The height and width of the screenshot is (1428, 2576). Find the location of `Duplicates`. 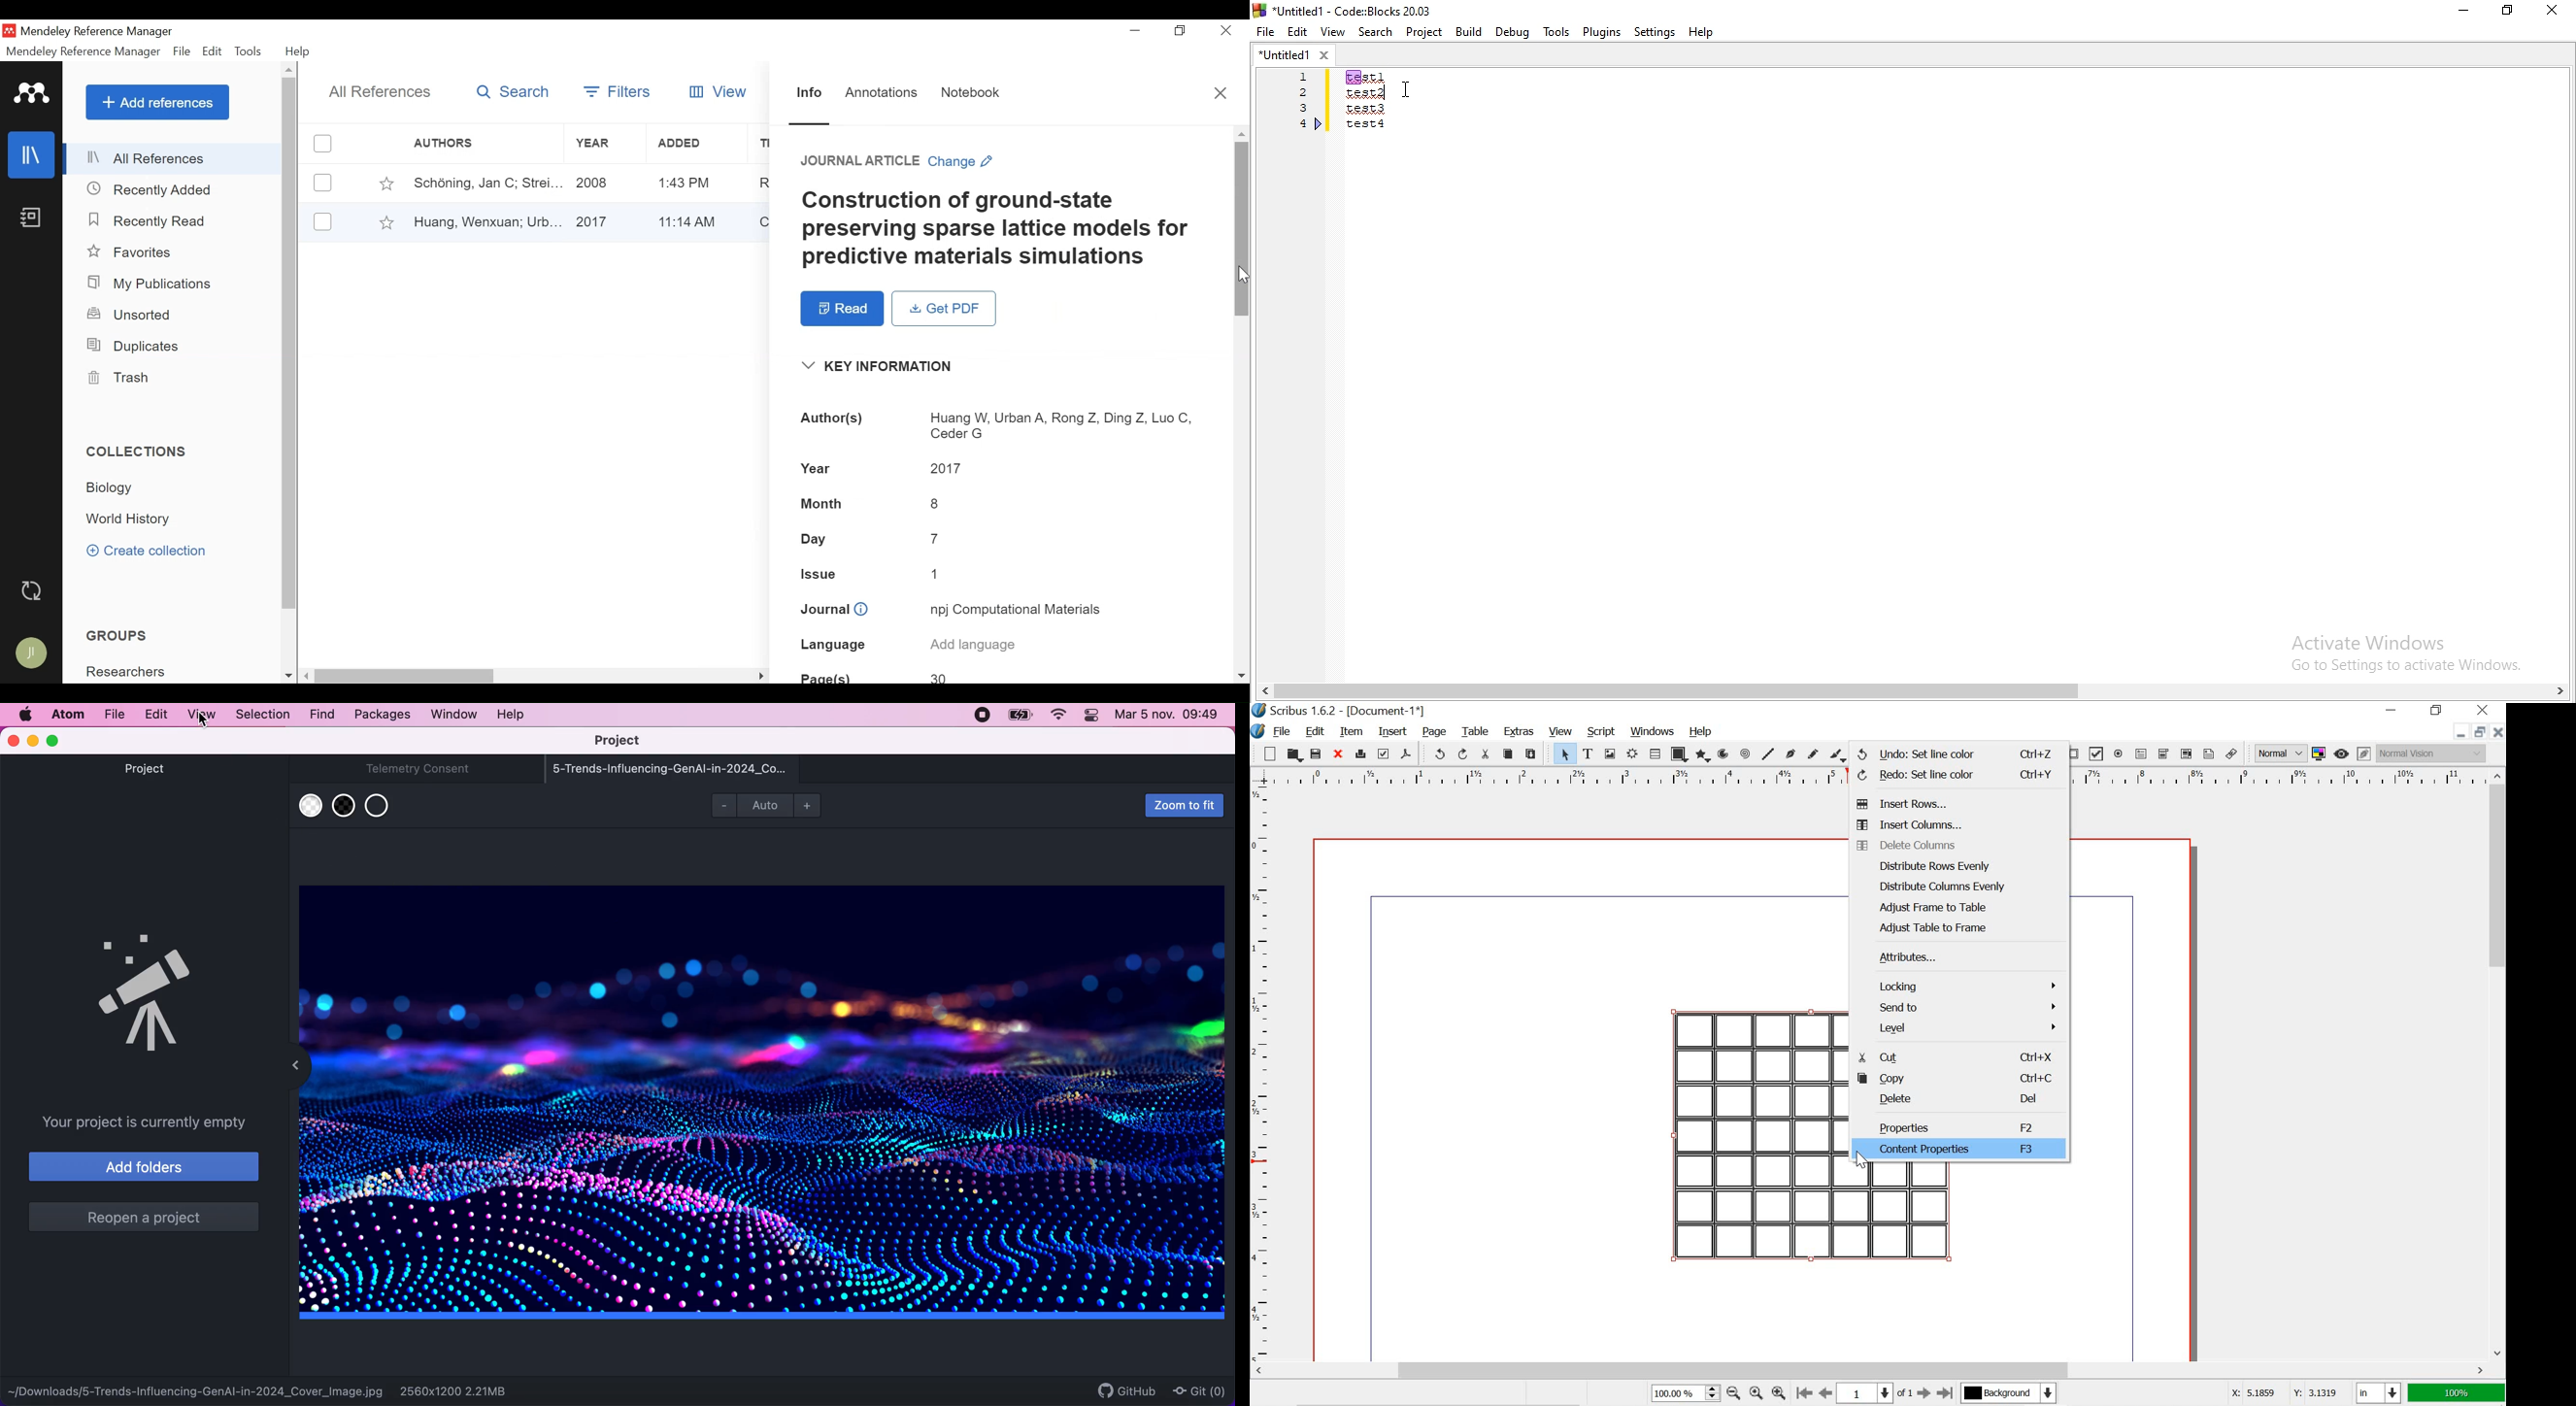

Duplicates is located at coordinates (131, 346).